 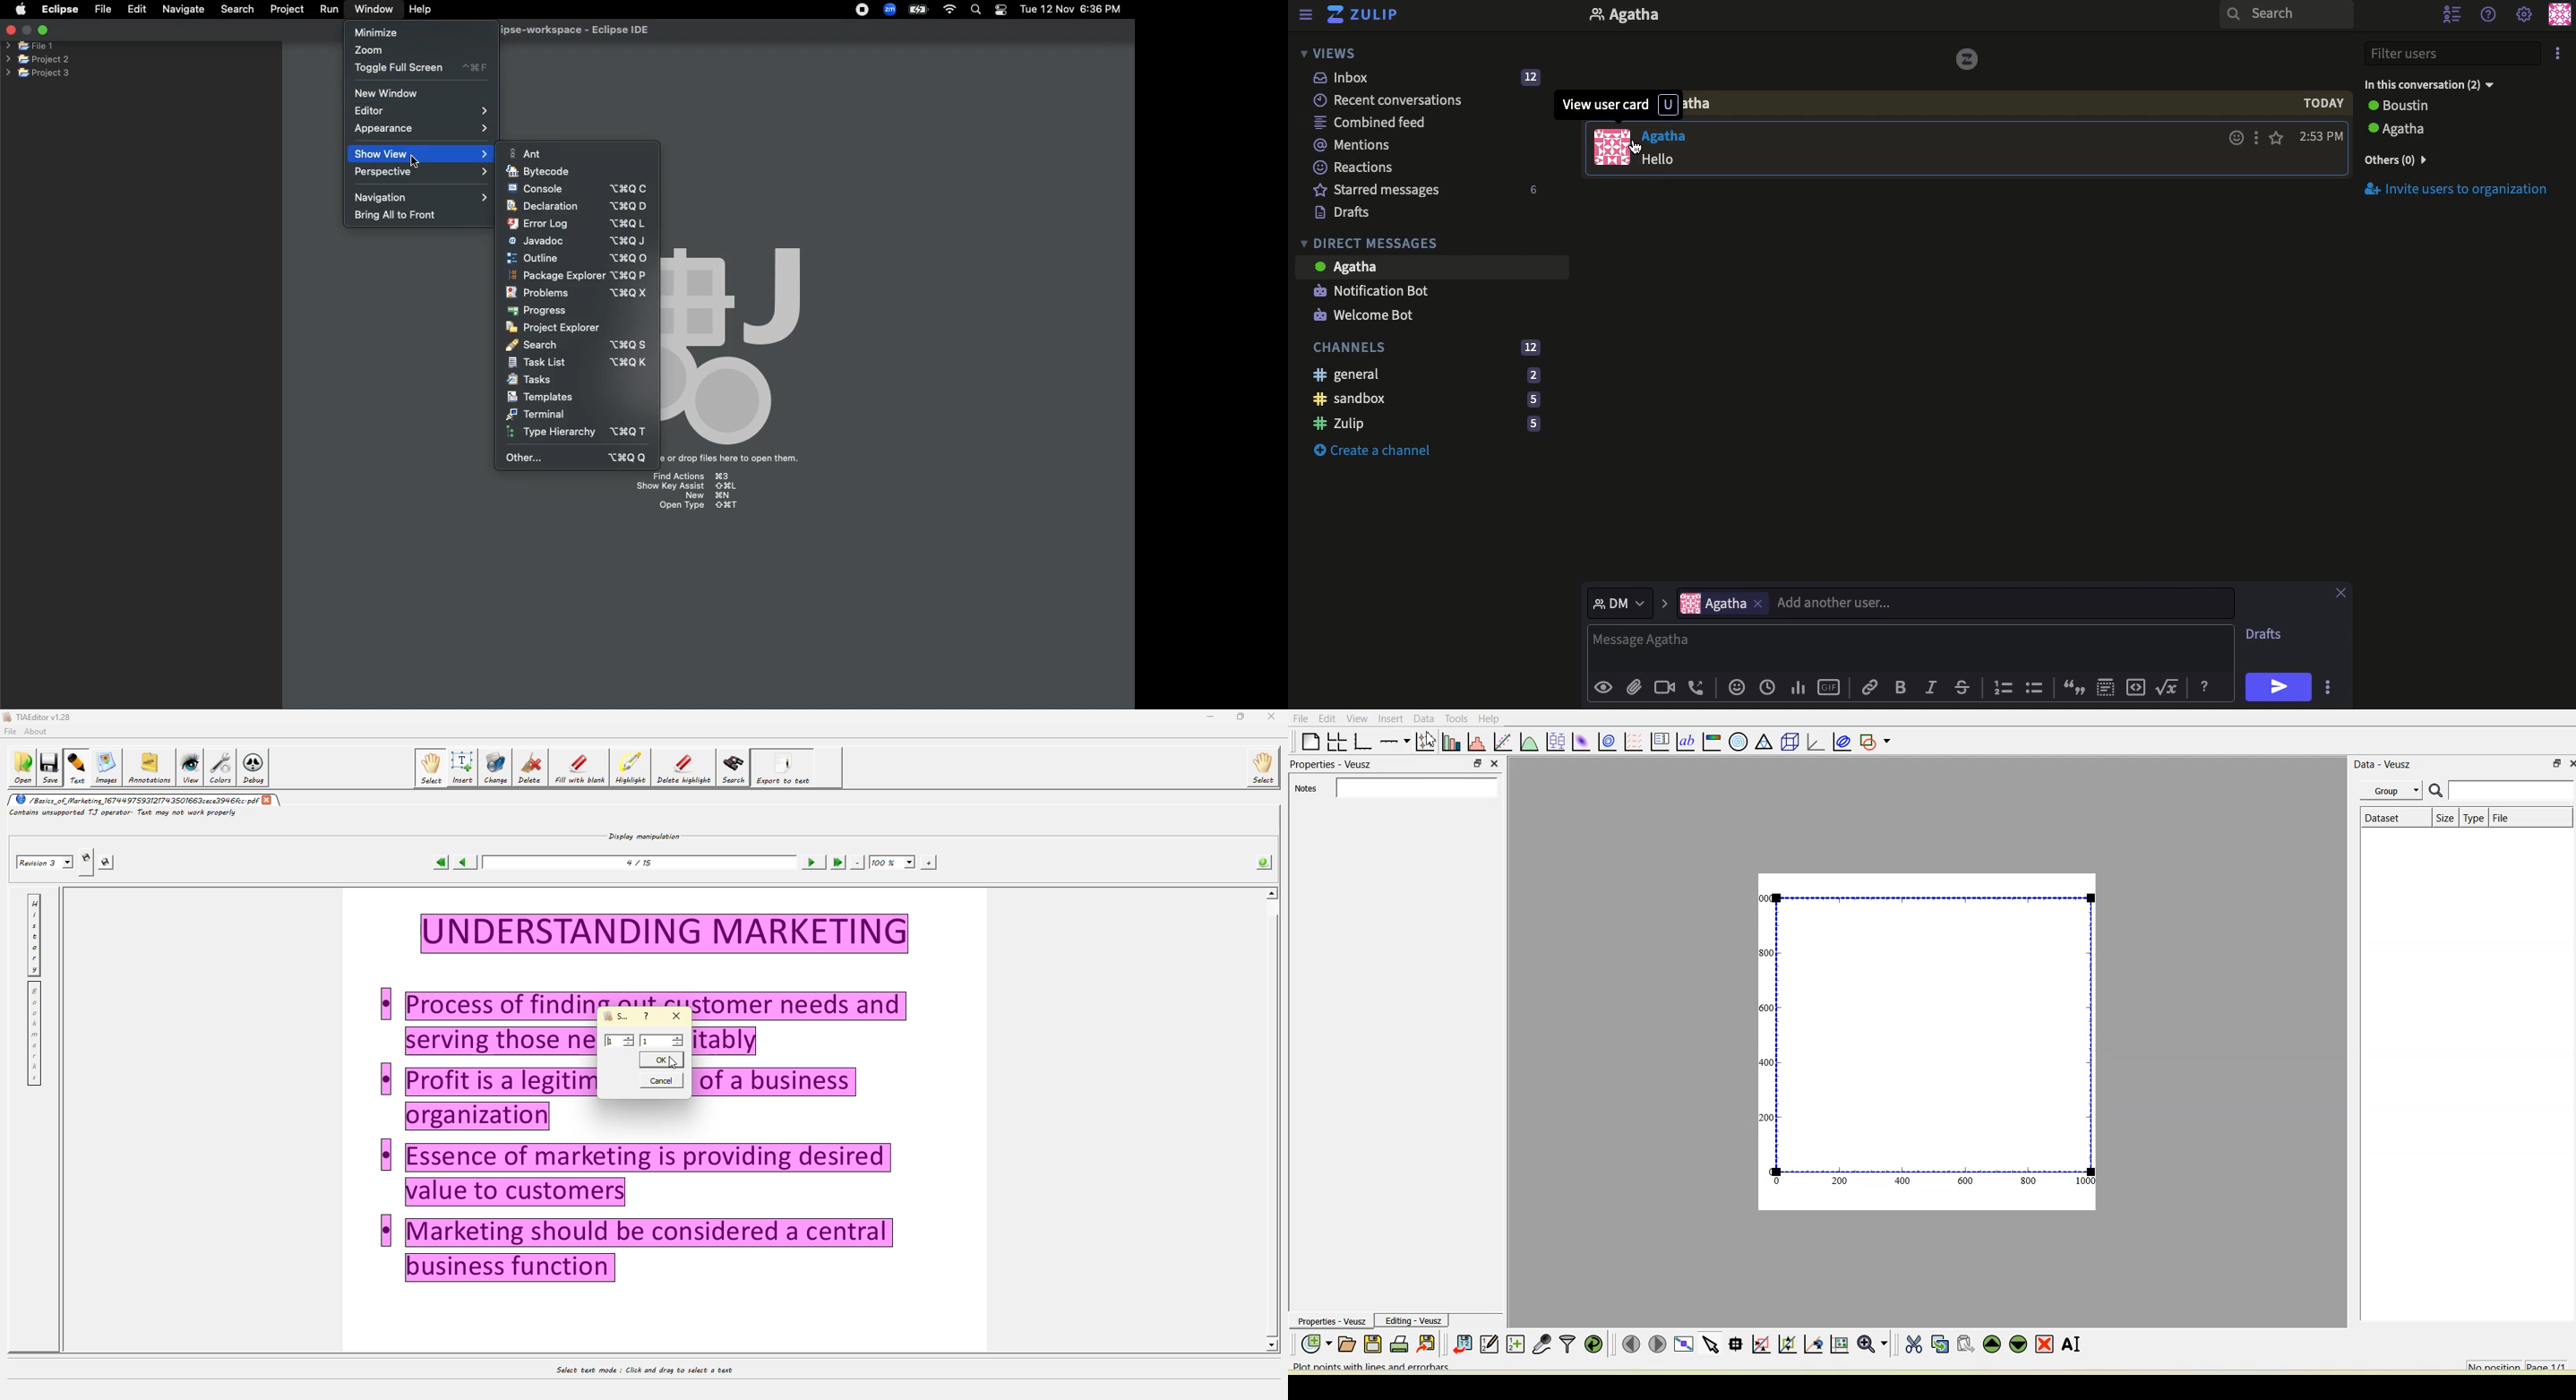 I want to click on Create new datasets using ranges, parametrically or as functions of existing datasets, so click(x=1515, y=1345).